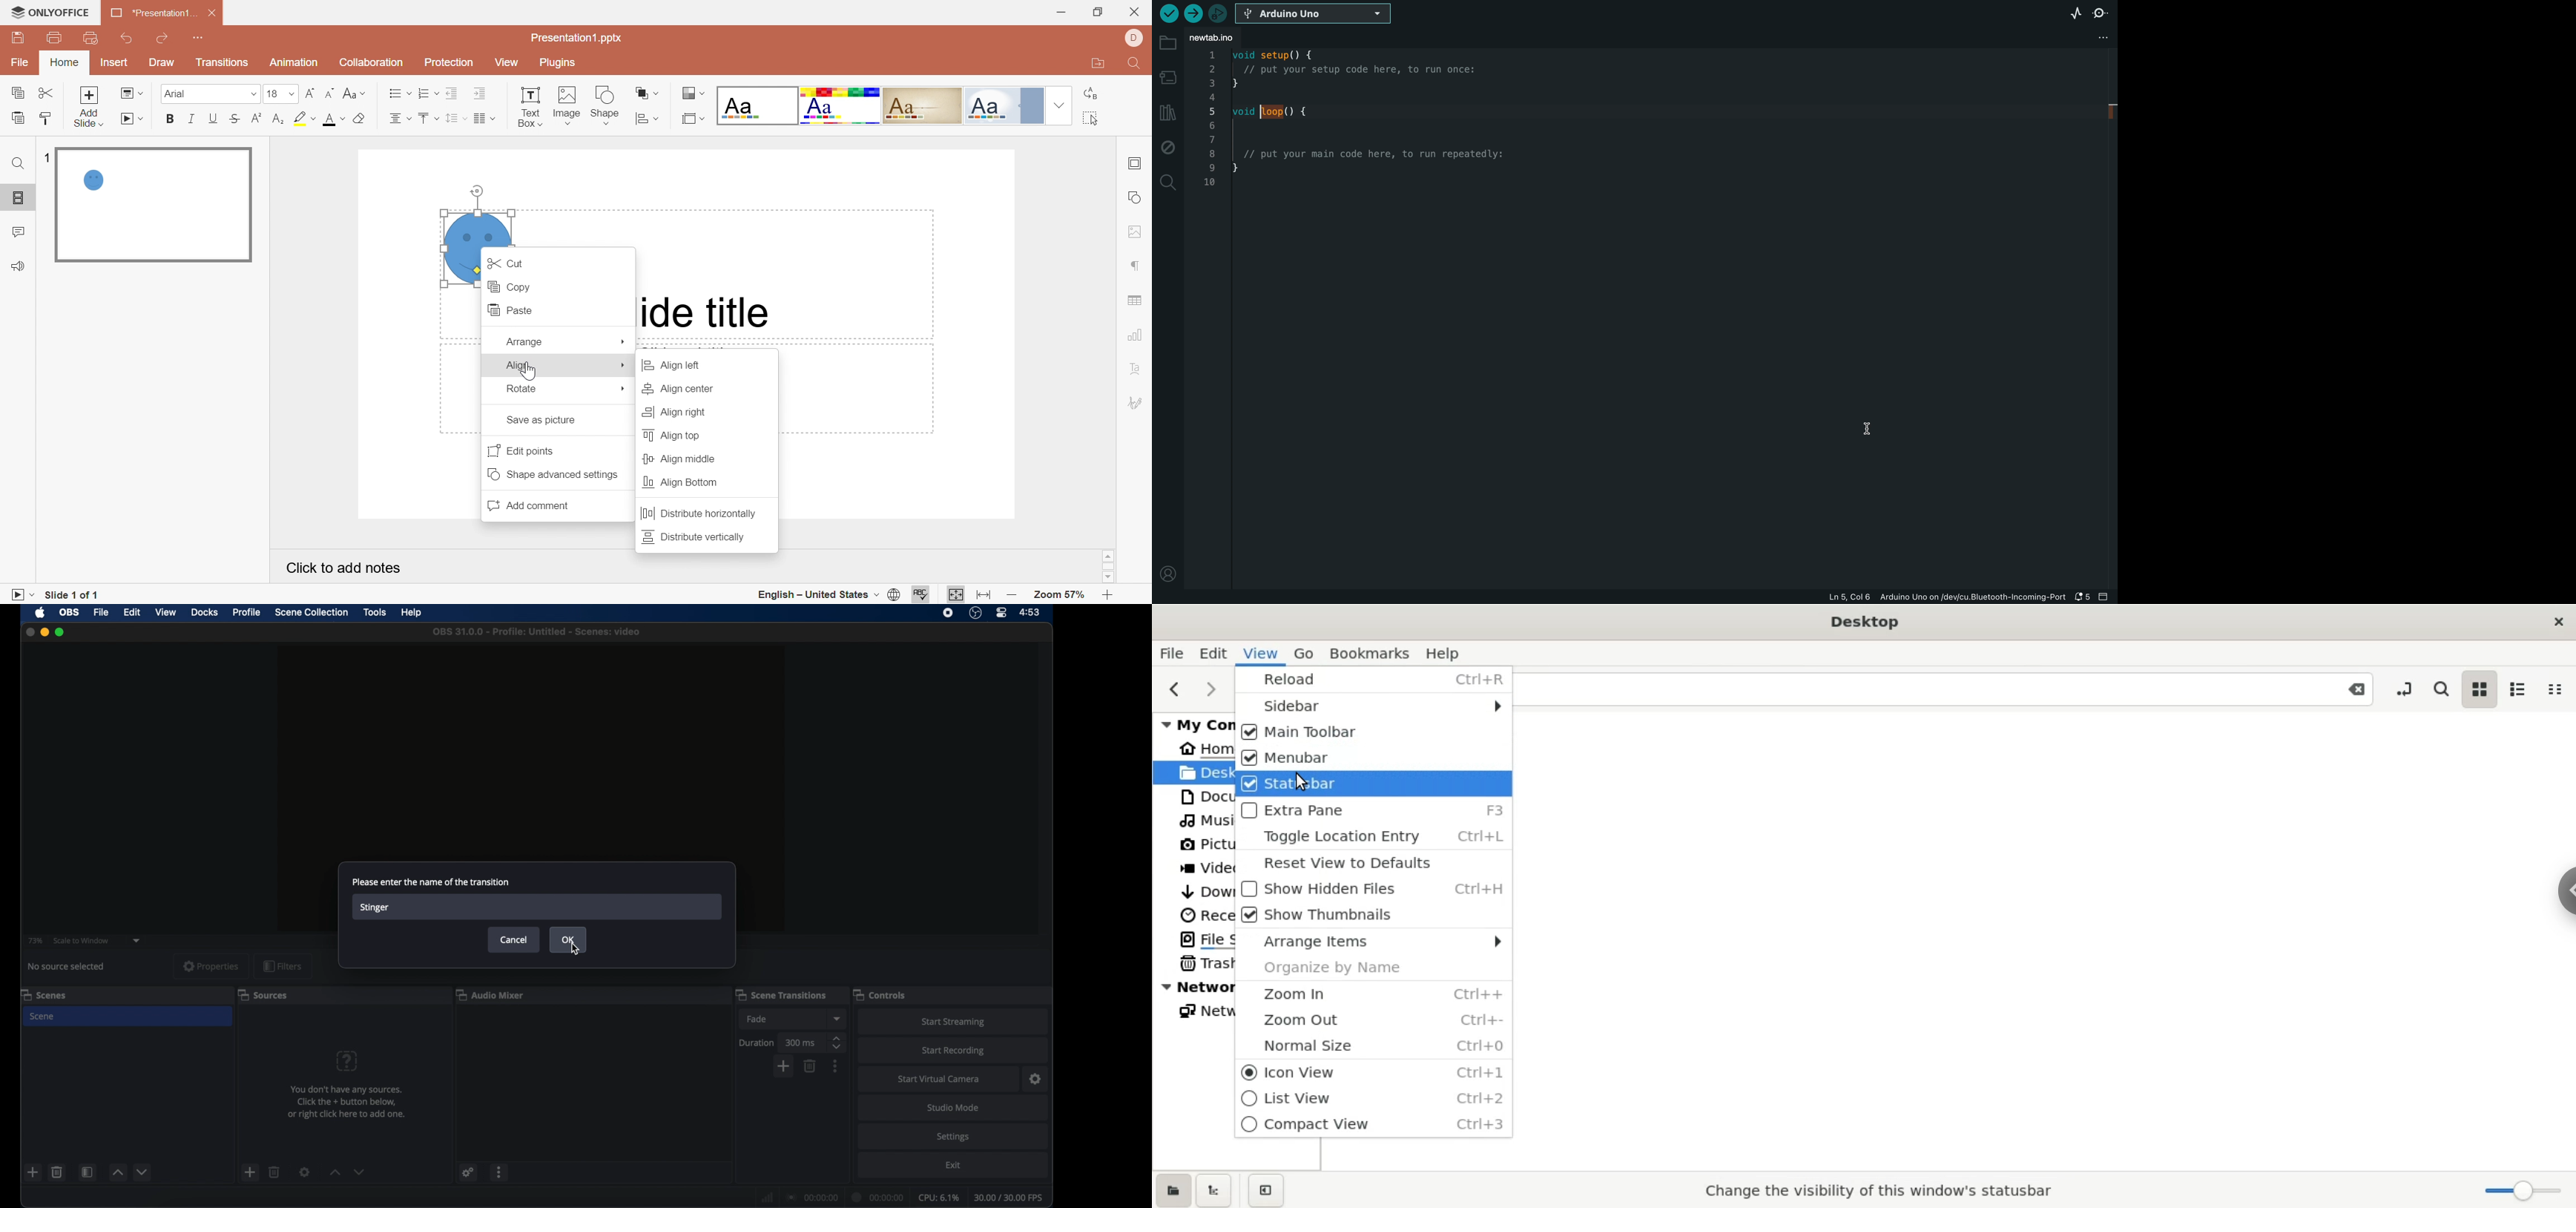 This screenshot has height=1232, width=2576. What do you see at coordinates (221, 65) in the screenshot?
I see `Transitions` at bounding box center [221, 65].